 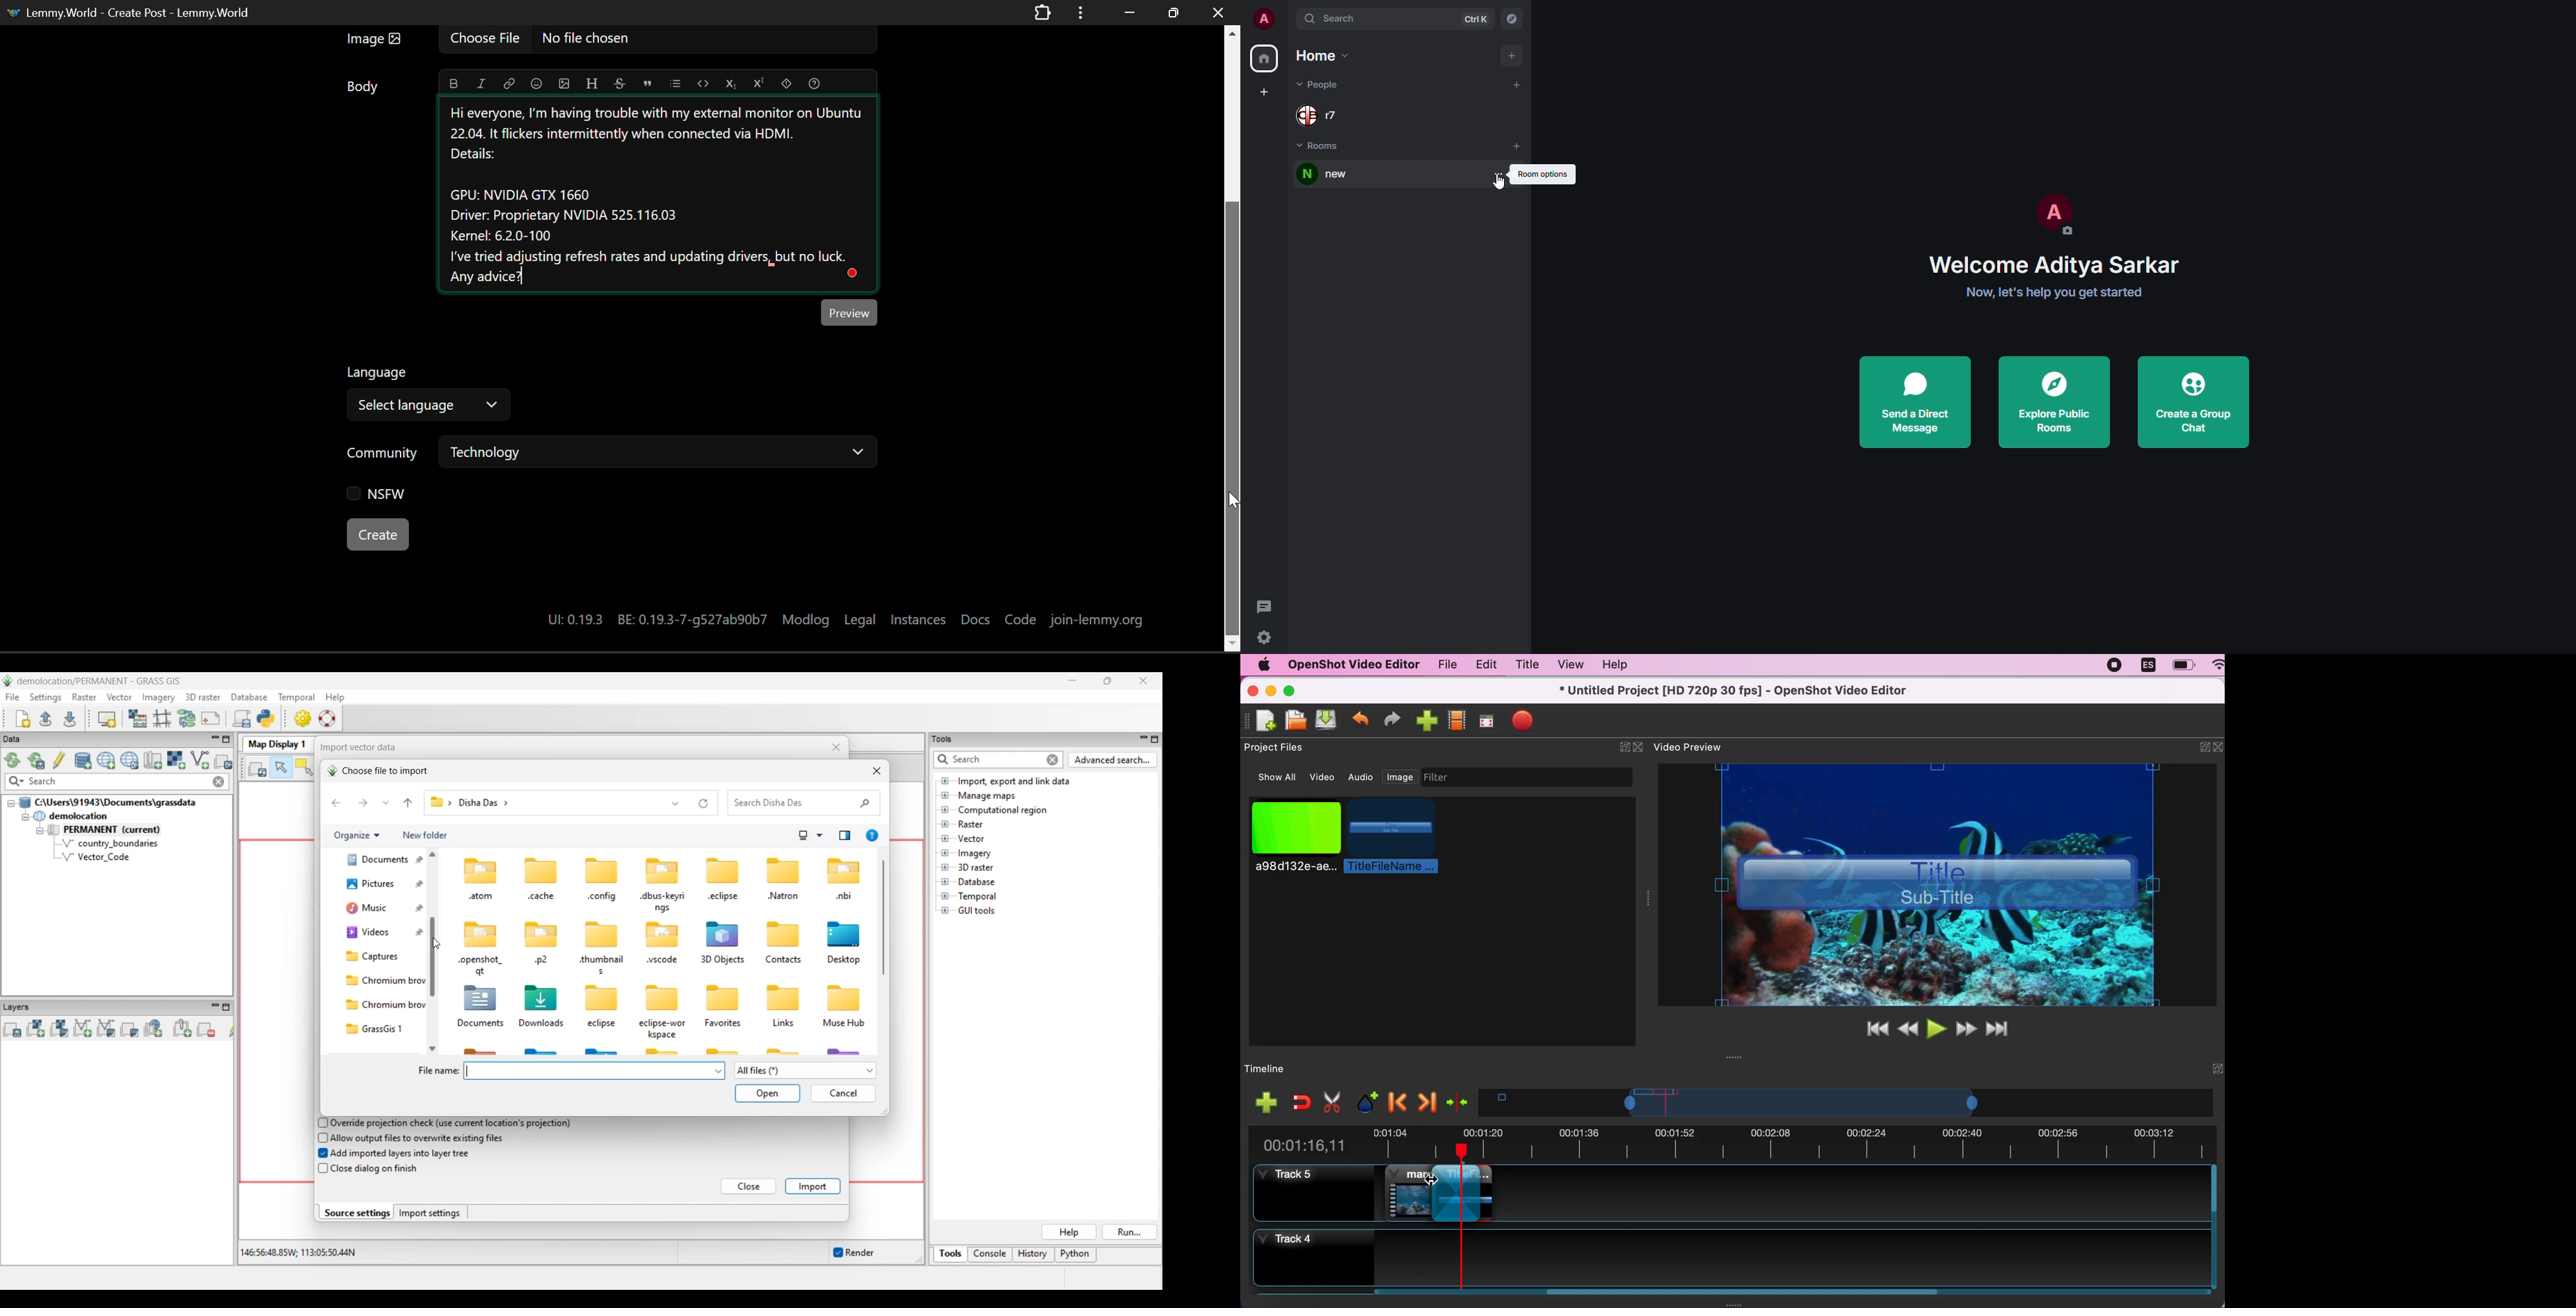 What do you see at coordinates (1353, 665) in the screenshot?
I see `openshot video editor` at bounding box center [1353, 665].